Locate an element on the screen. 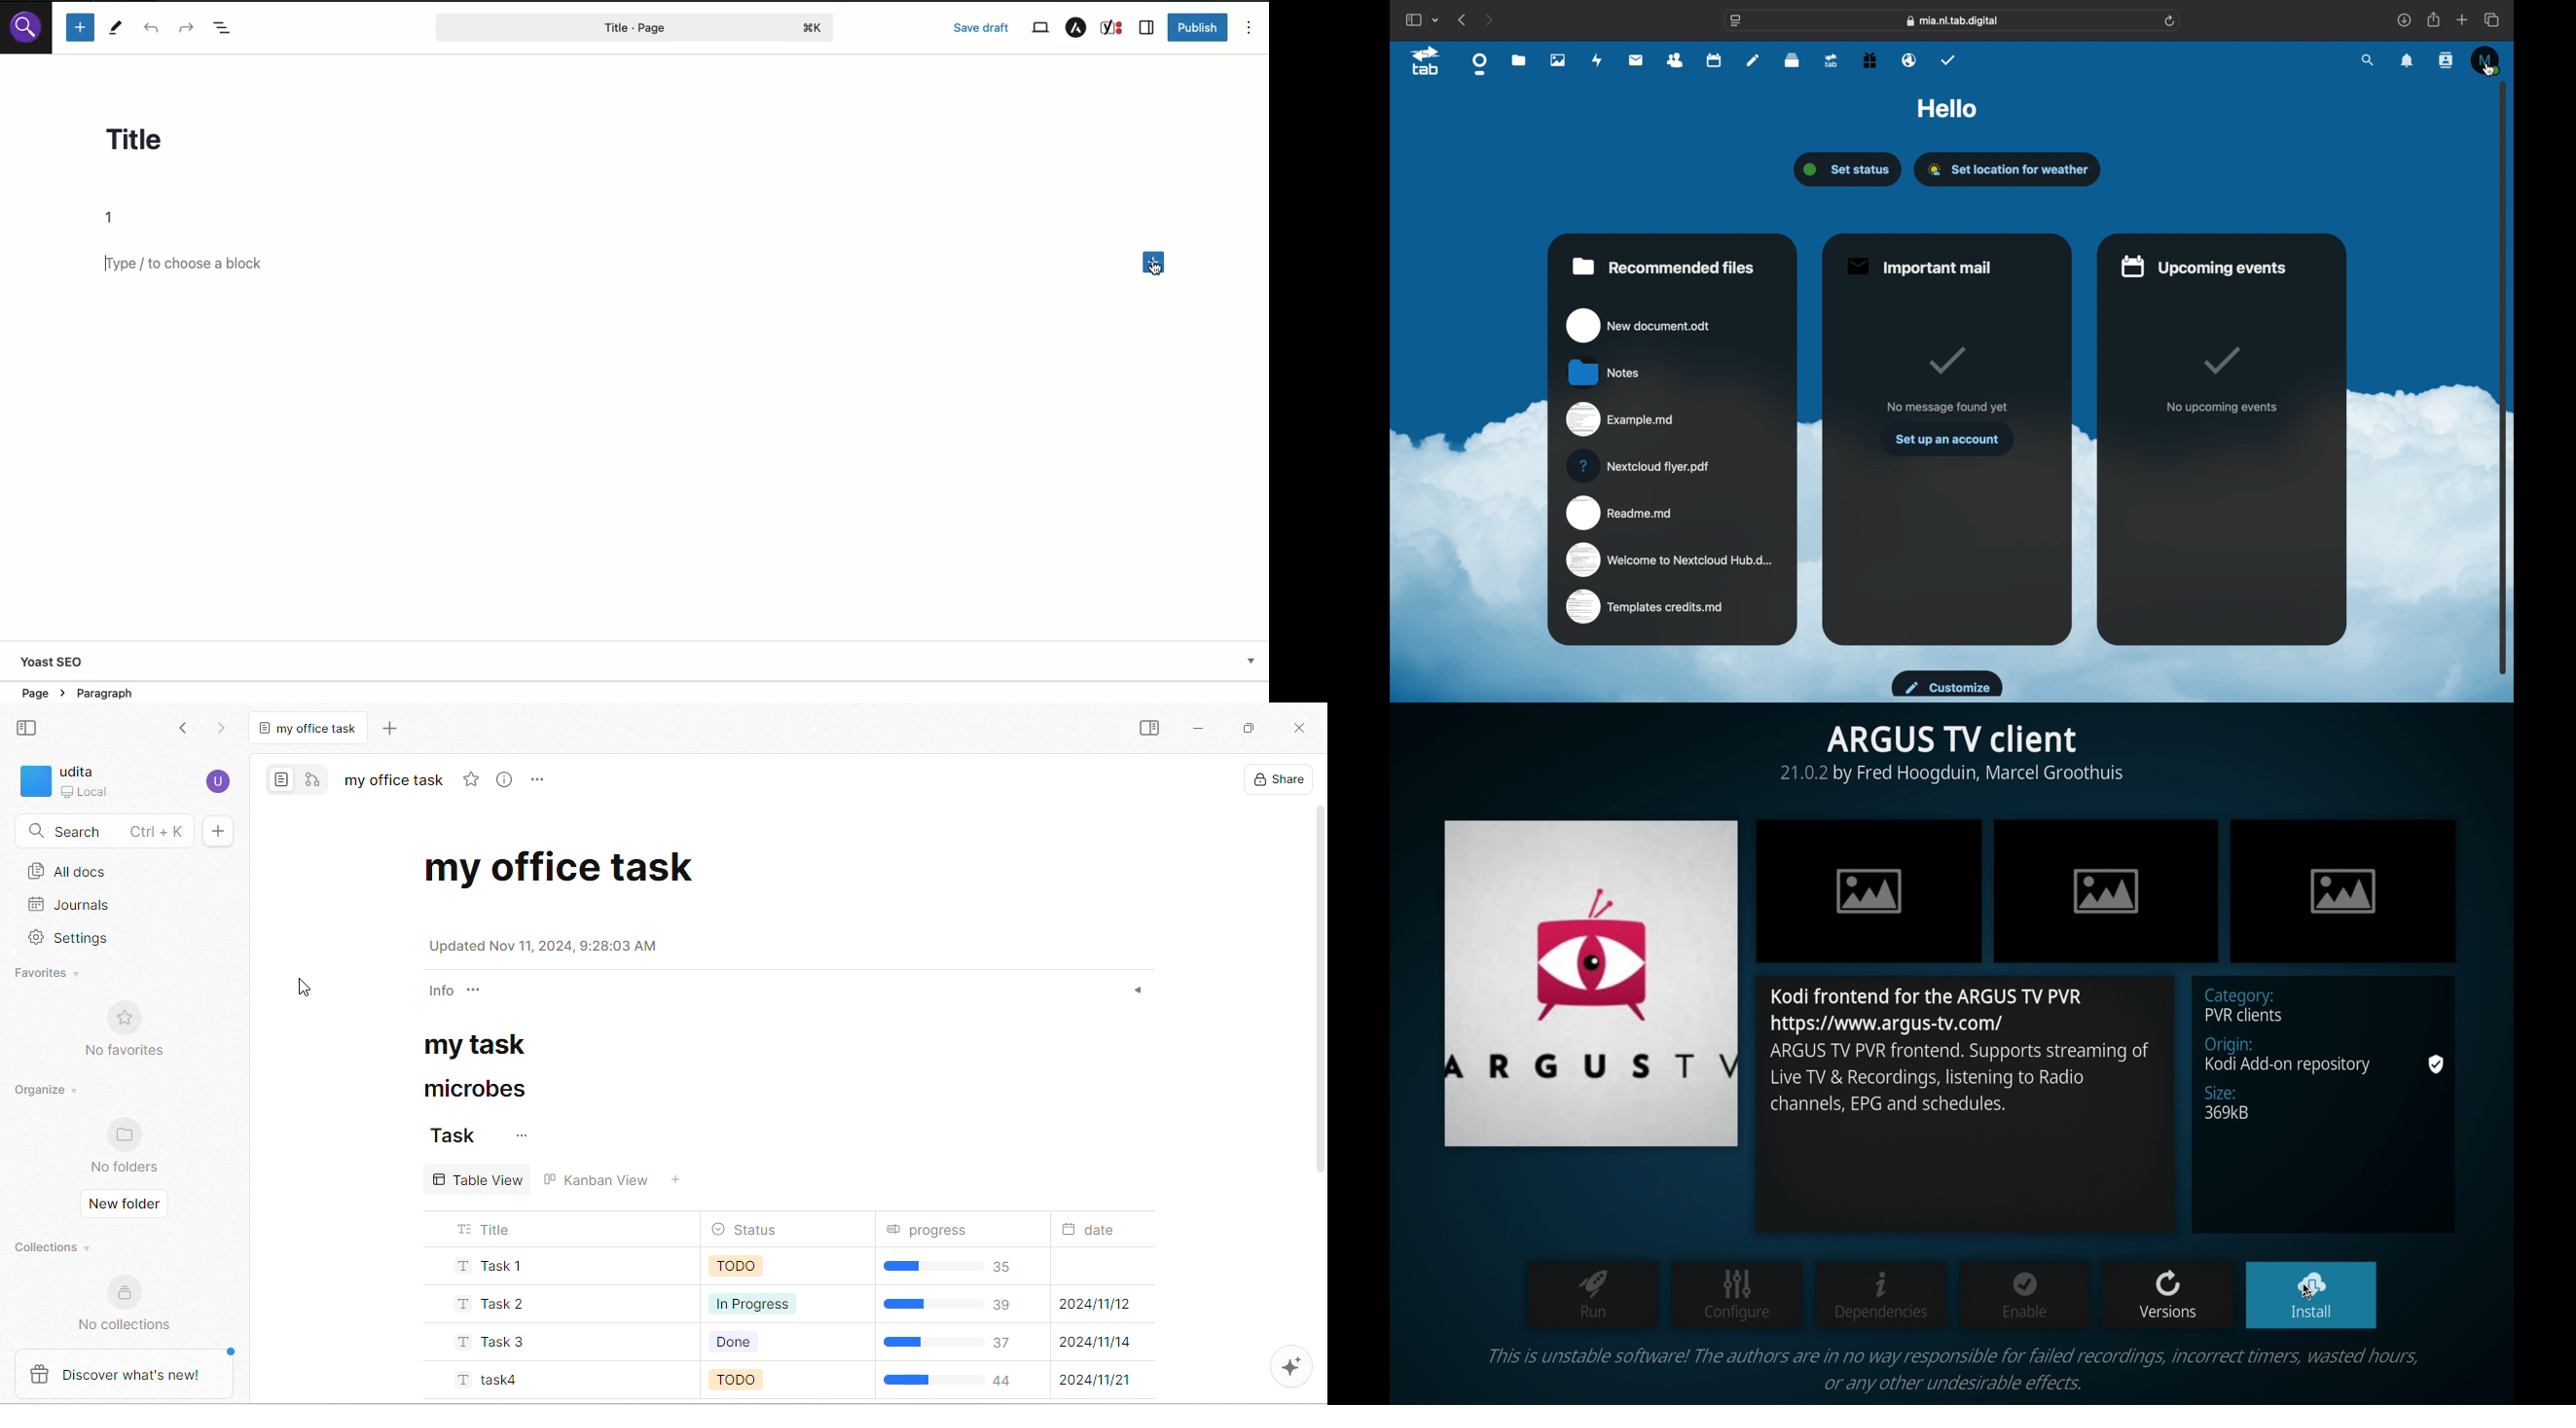 This screenshot has width=2576, height=1428. journals is located at coordinates (71, 905).